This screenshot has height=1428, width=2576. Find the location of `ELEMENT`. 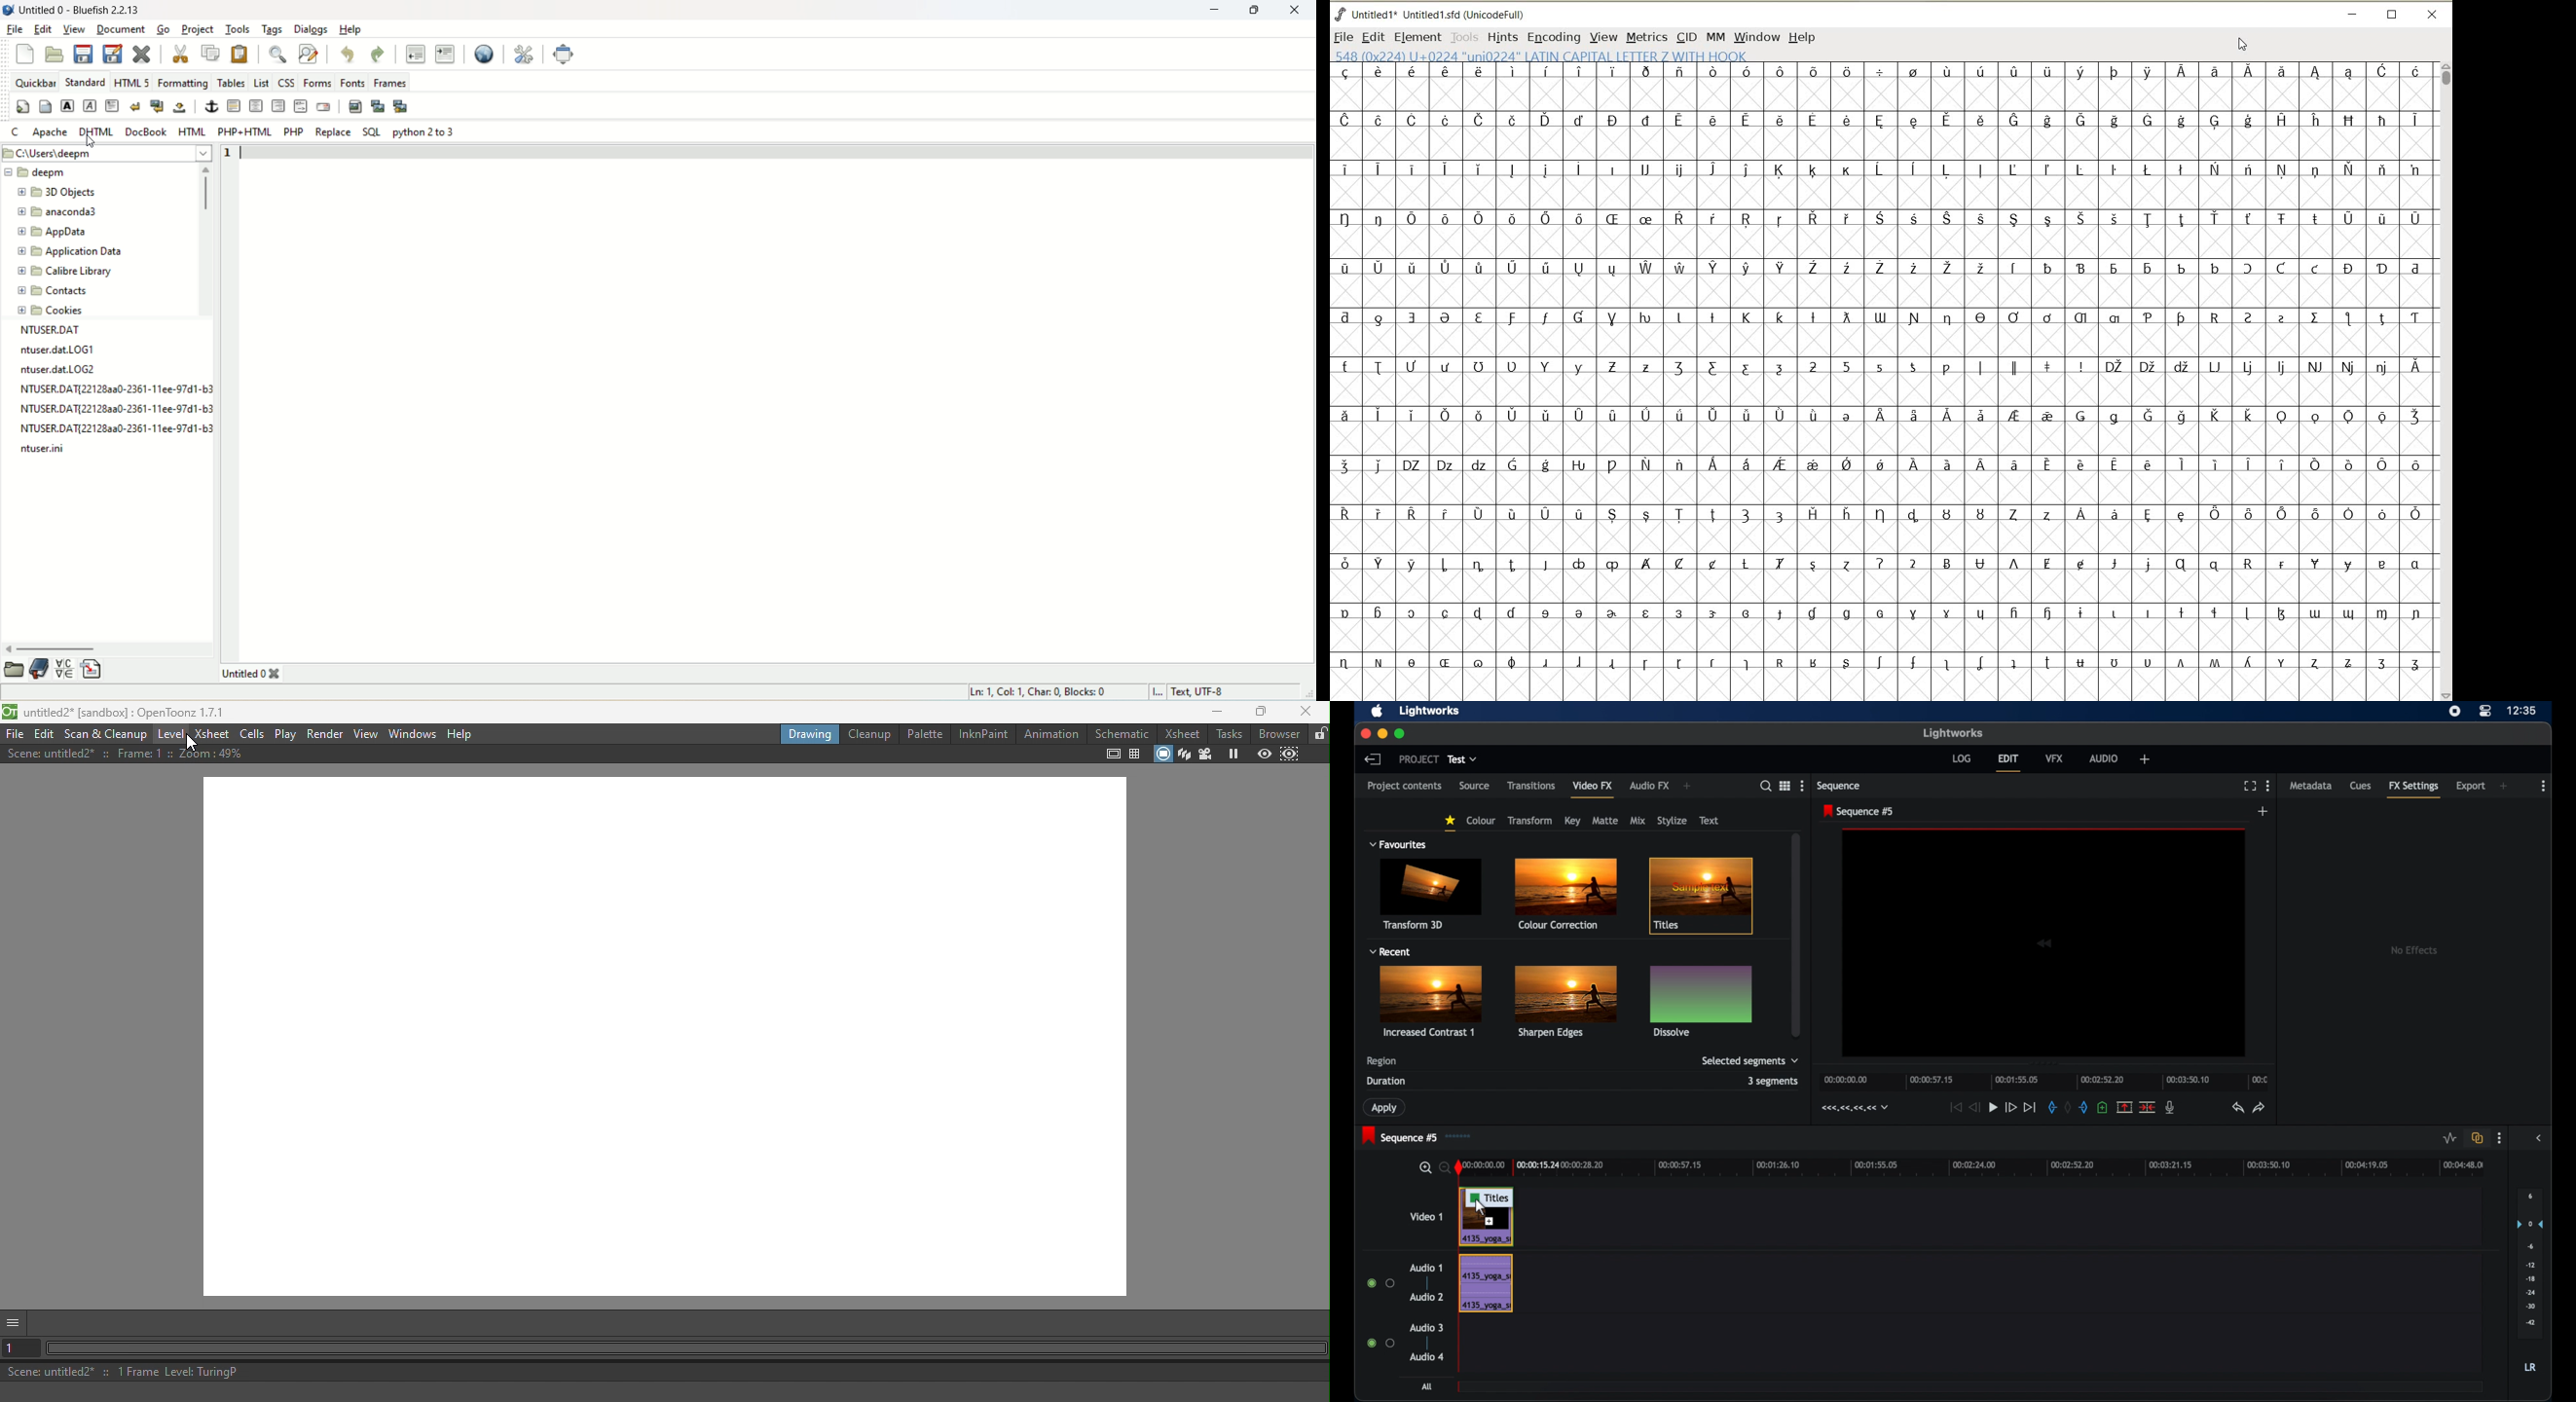

ELEMENT is located at coordinates (1417, 38).